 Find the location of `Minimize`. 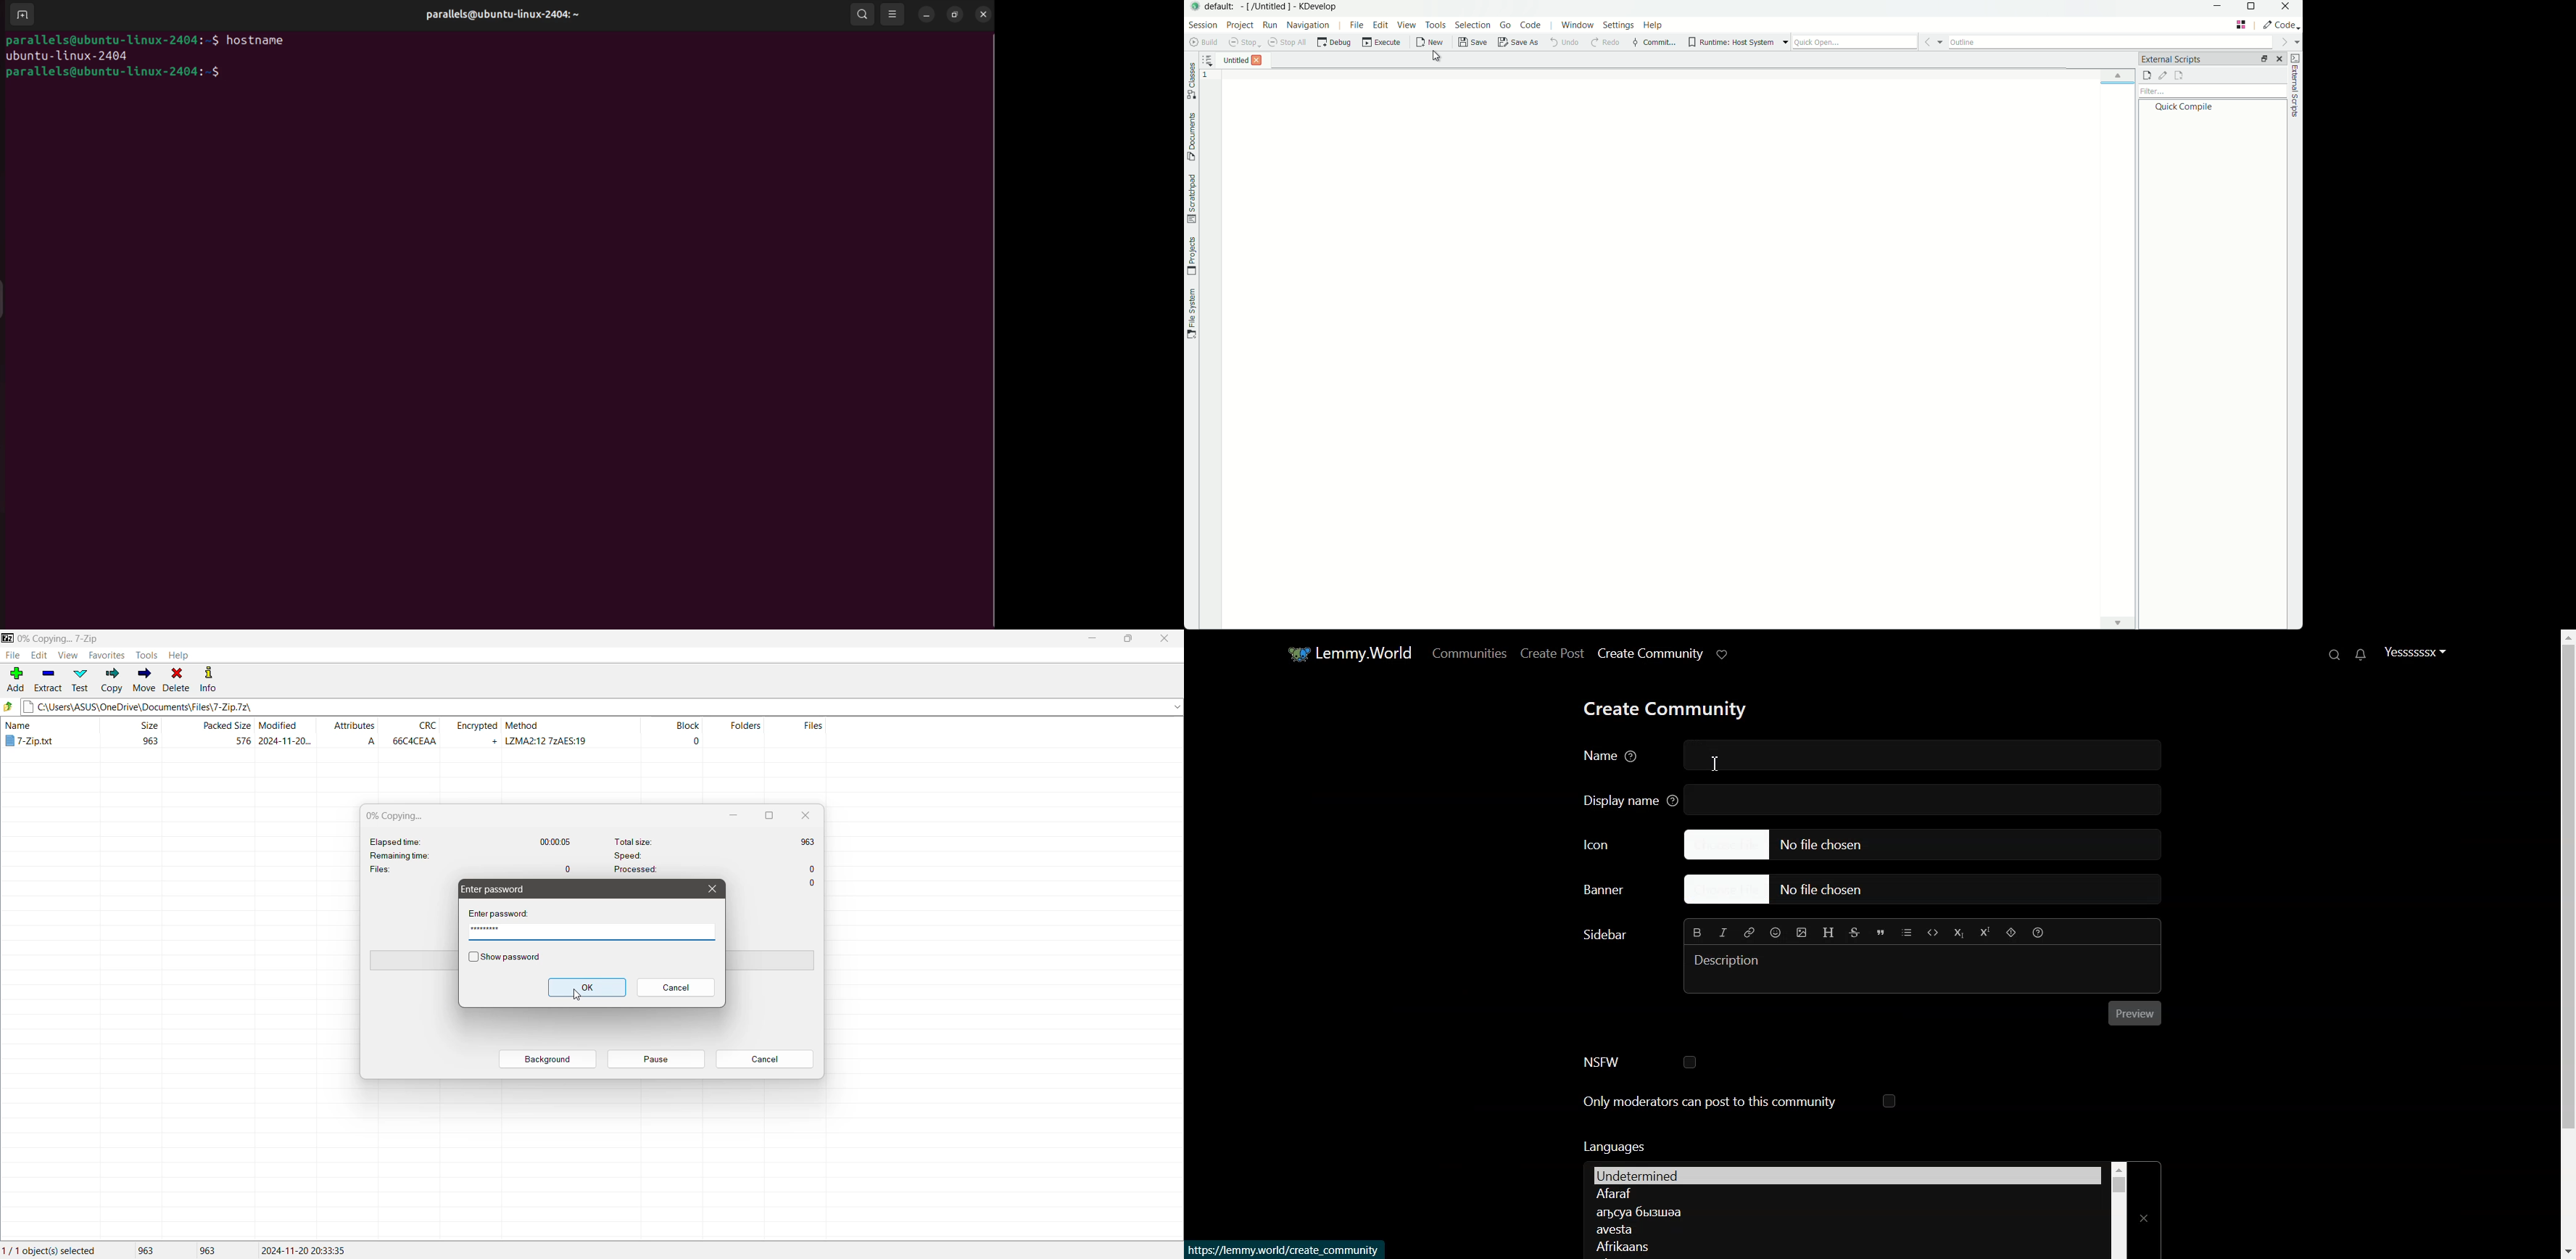

Minimize is located at coordinates (1091, 639).